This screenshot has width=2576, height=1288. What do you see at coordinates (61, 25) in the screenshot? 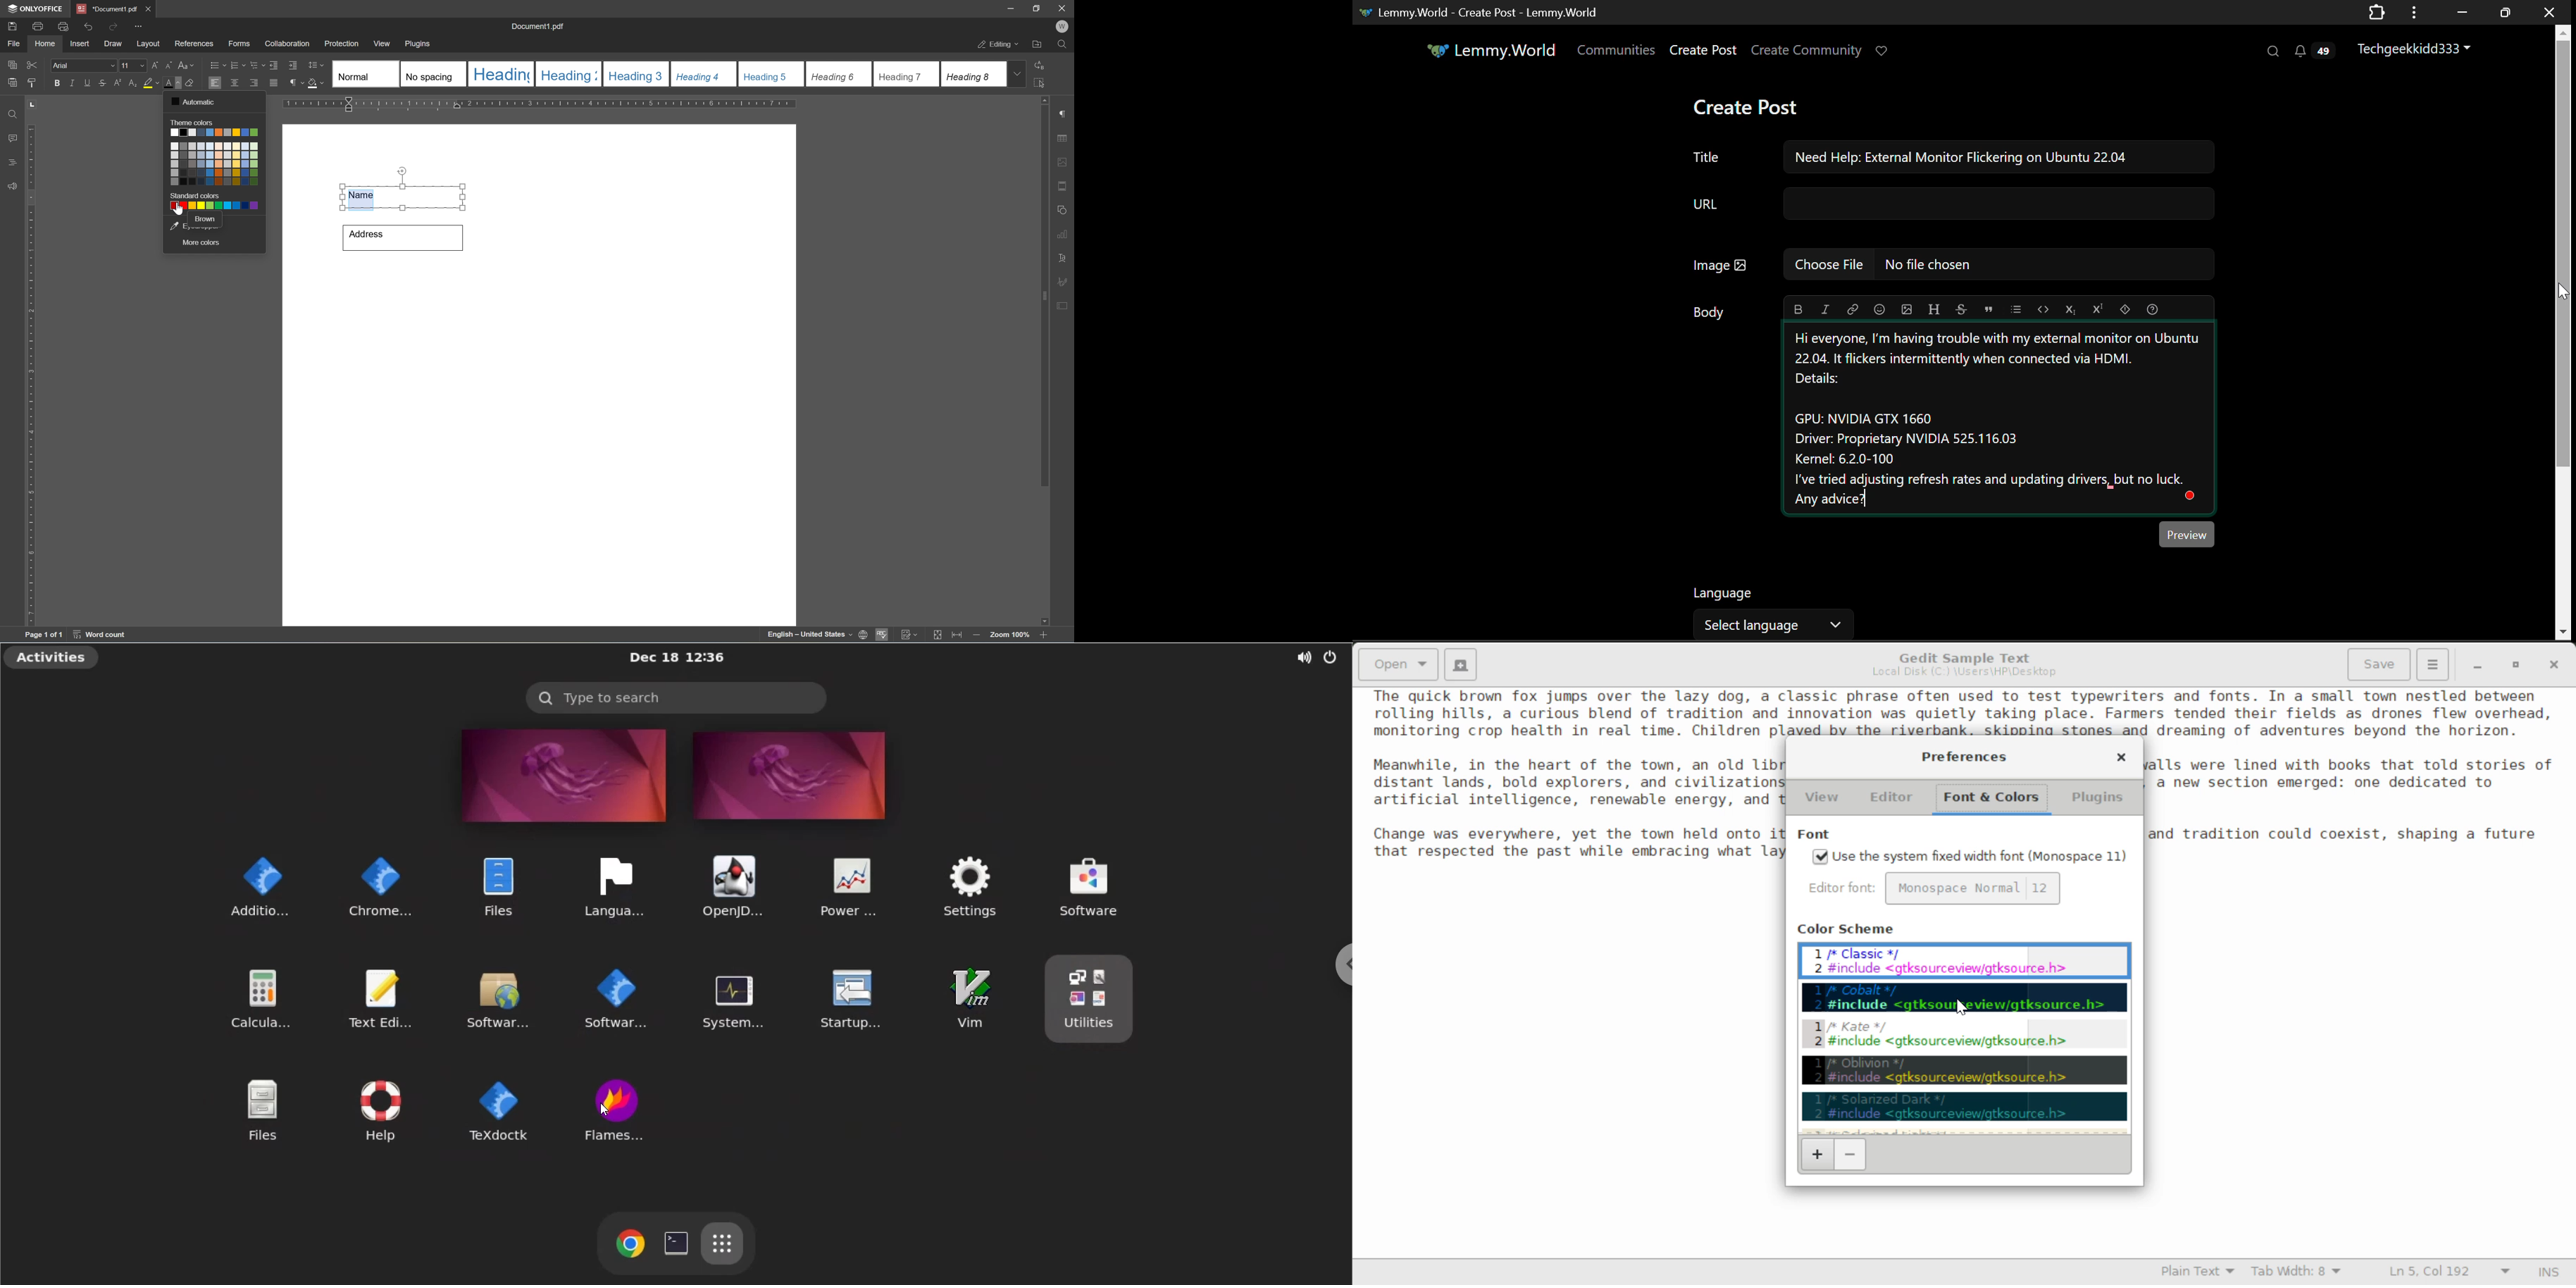
I see `quick print` at bounding box center [61, 25].